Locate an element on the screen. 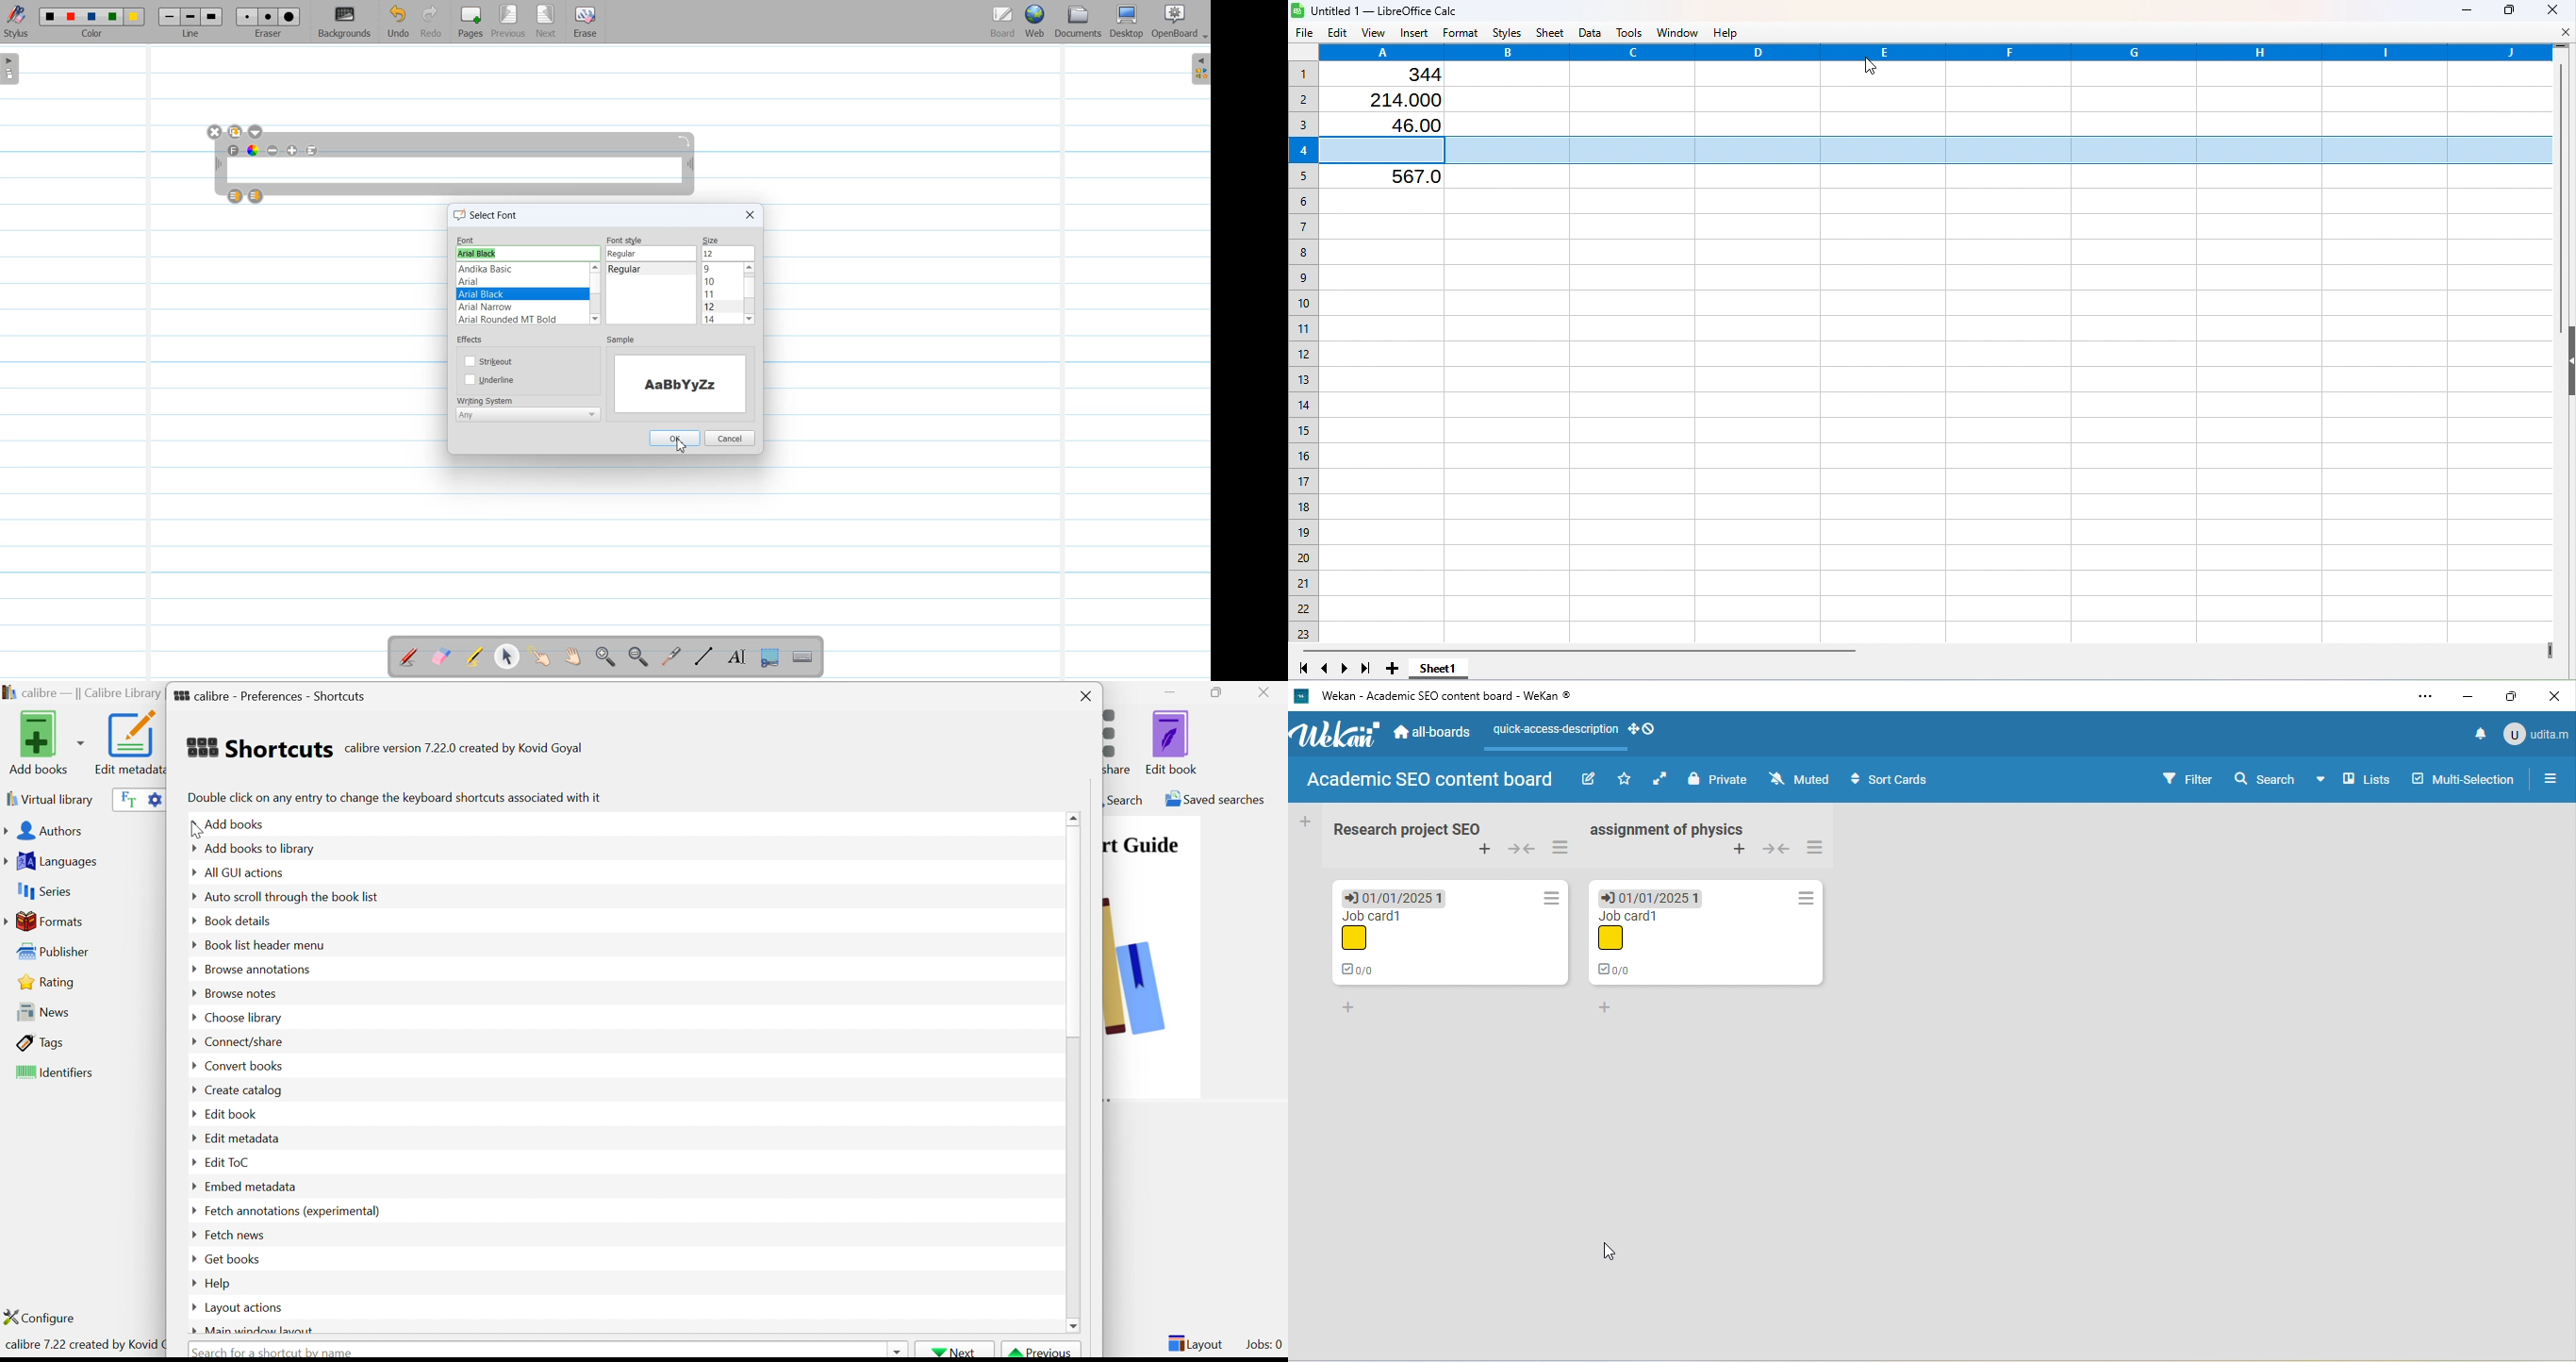 This screenshot has height=1372, width=2576. select font is located at coordinates (489, 217).